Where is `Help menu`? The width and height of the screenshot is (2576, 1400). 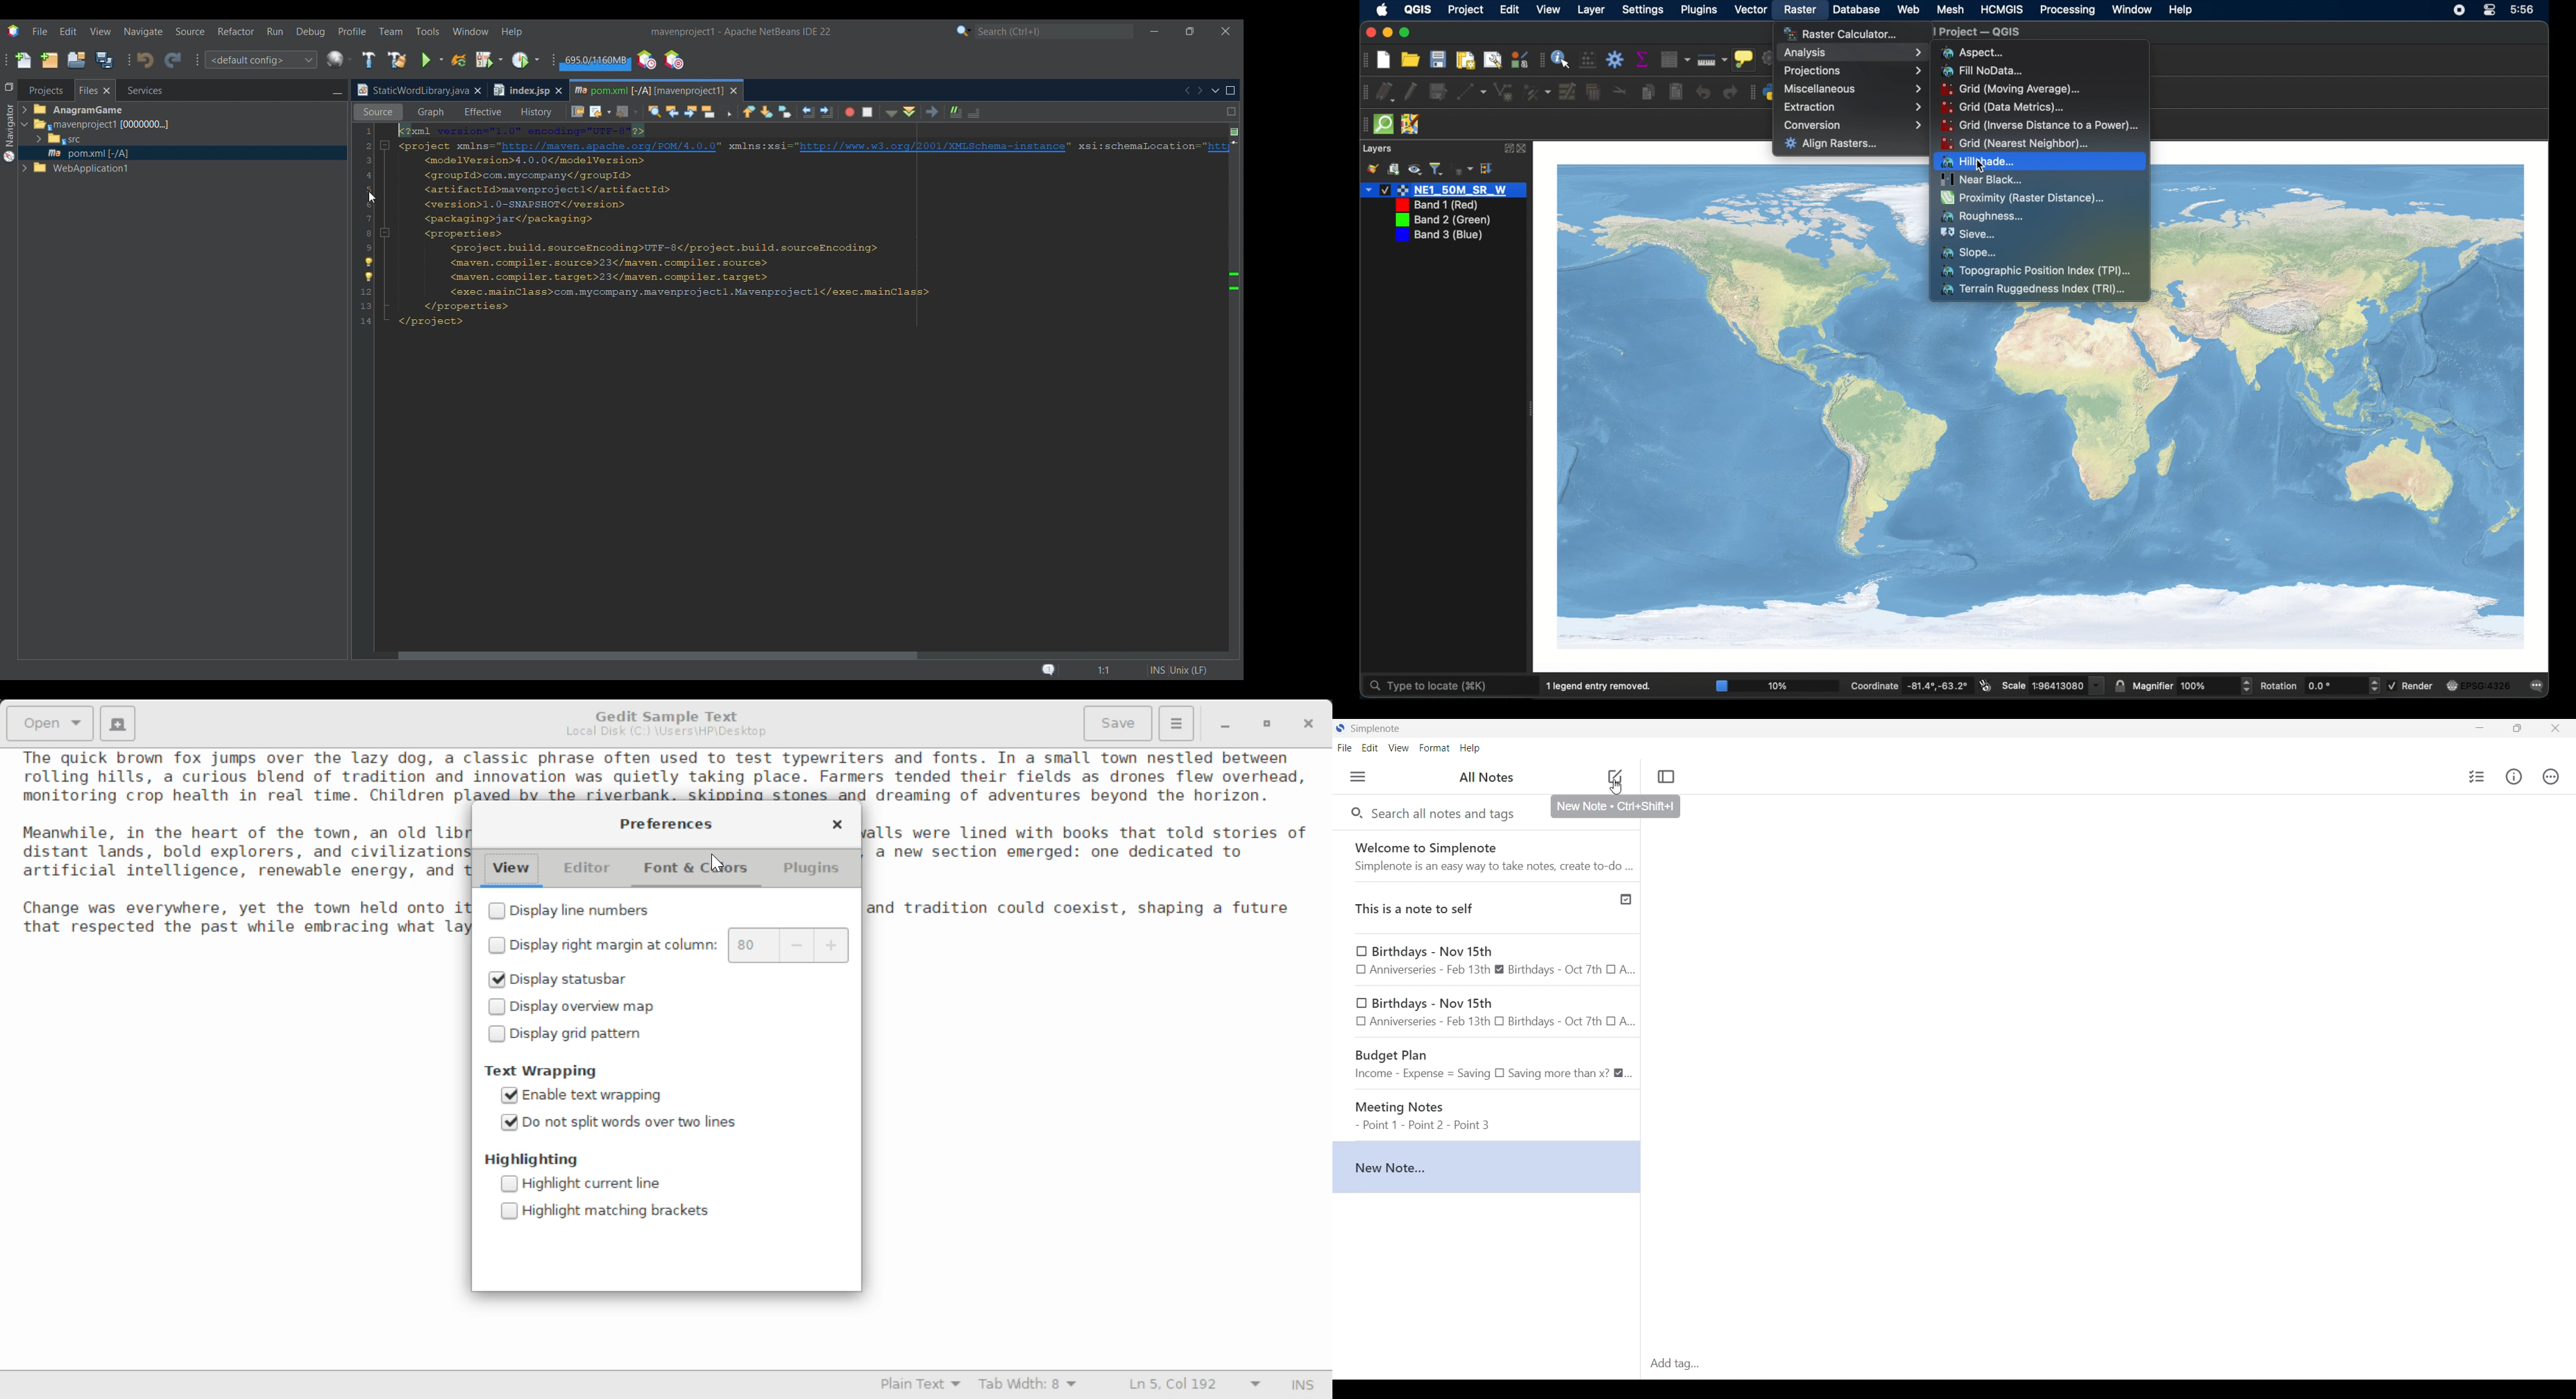 Help menu is located at coordinates (1470, 749).